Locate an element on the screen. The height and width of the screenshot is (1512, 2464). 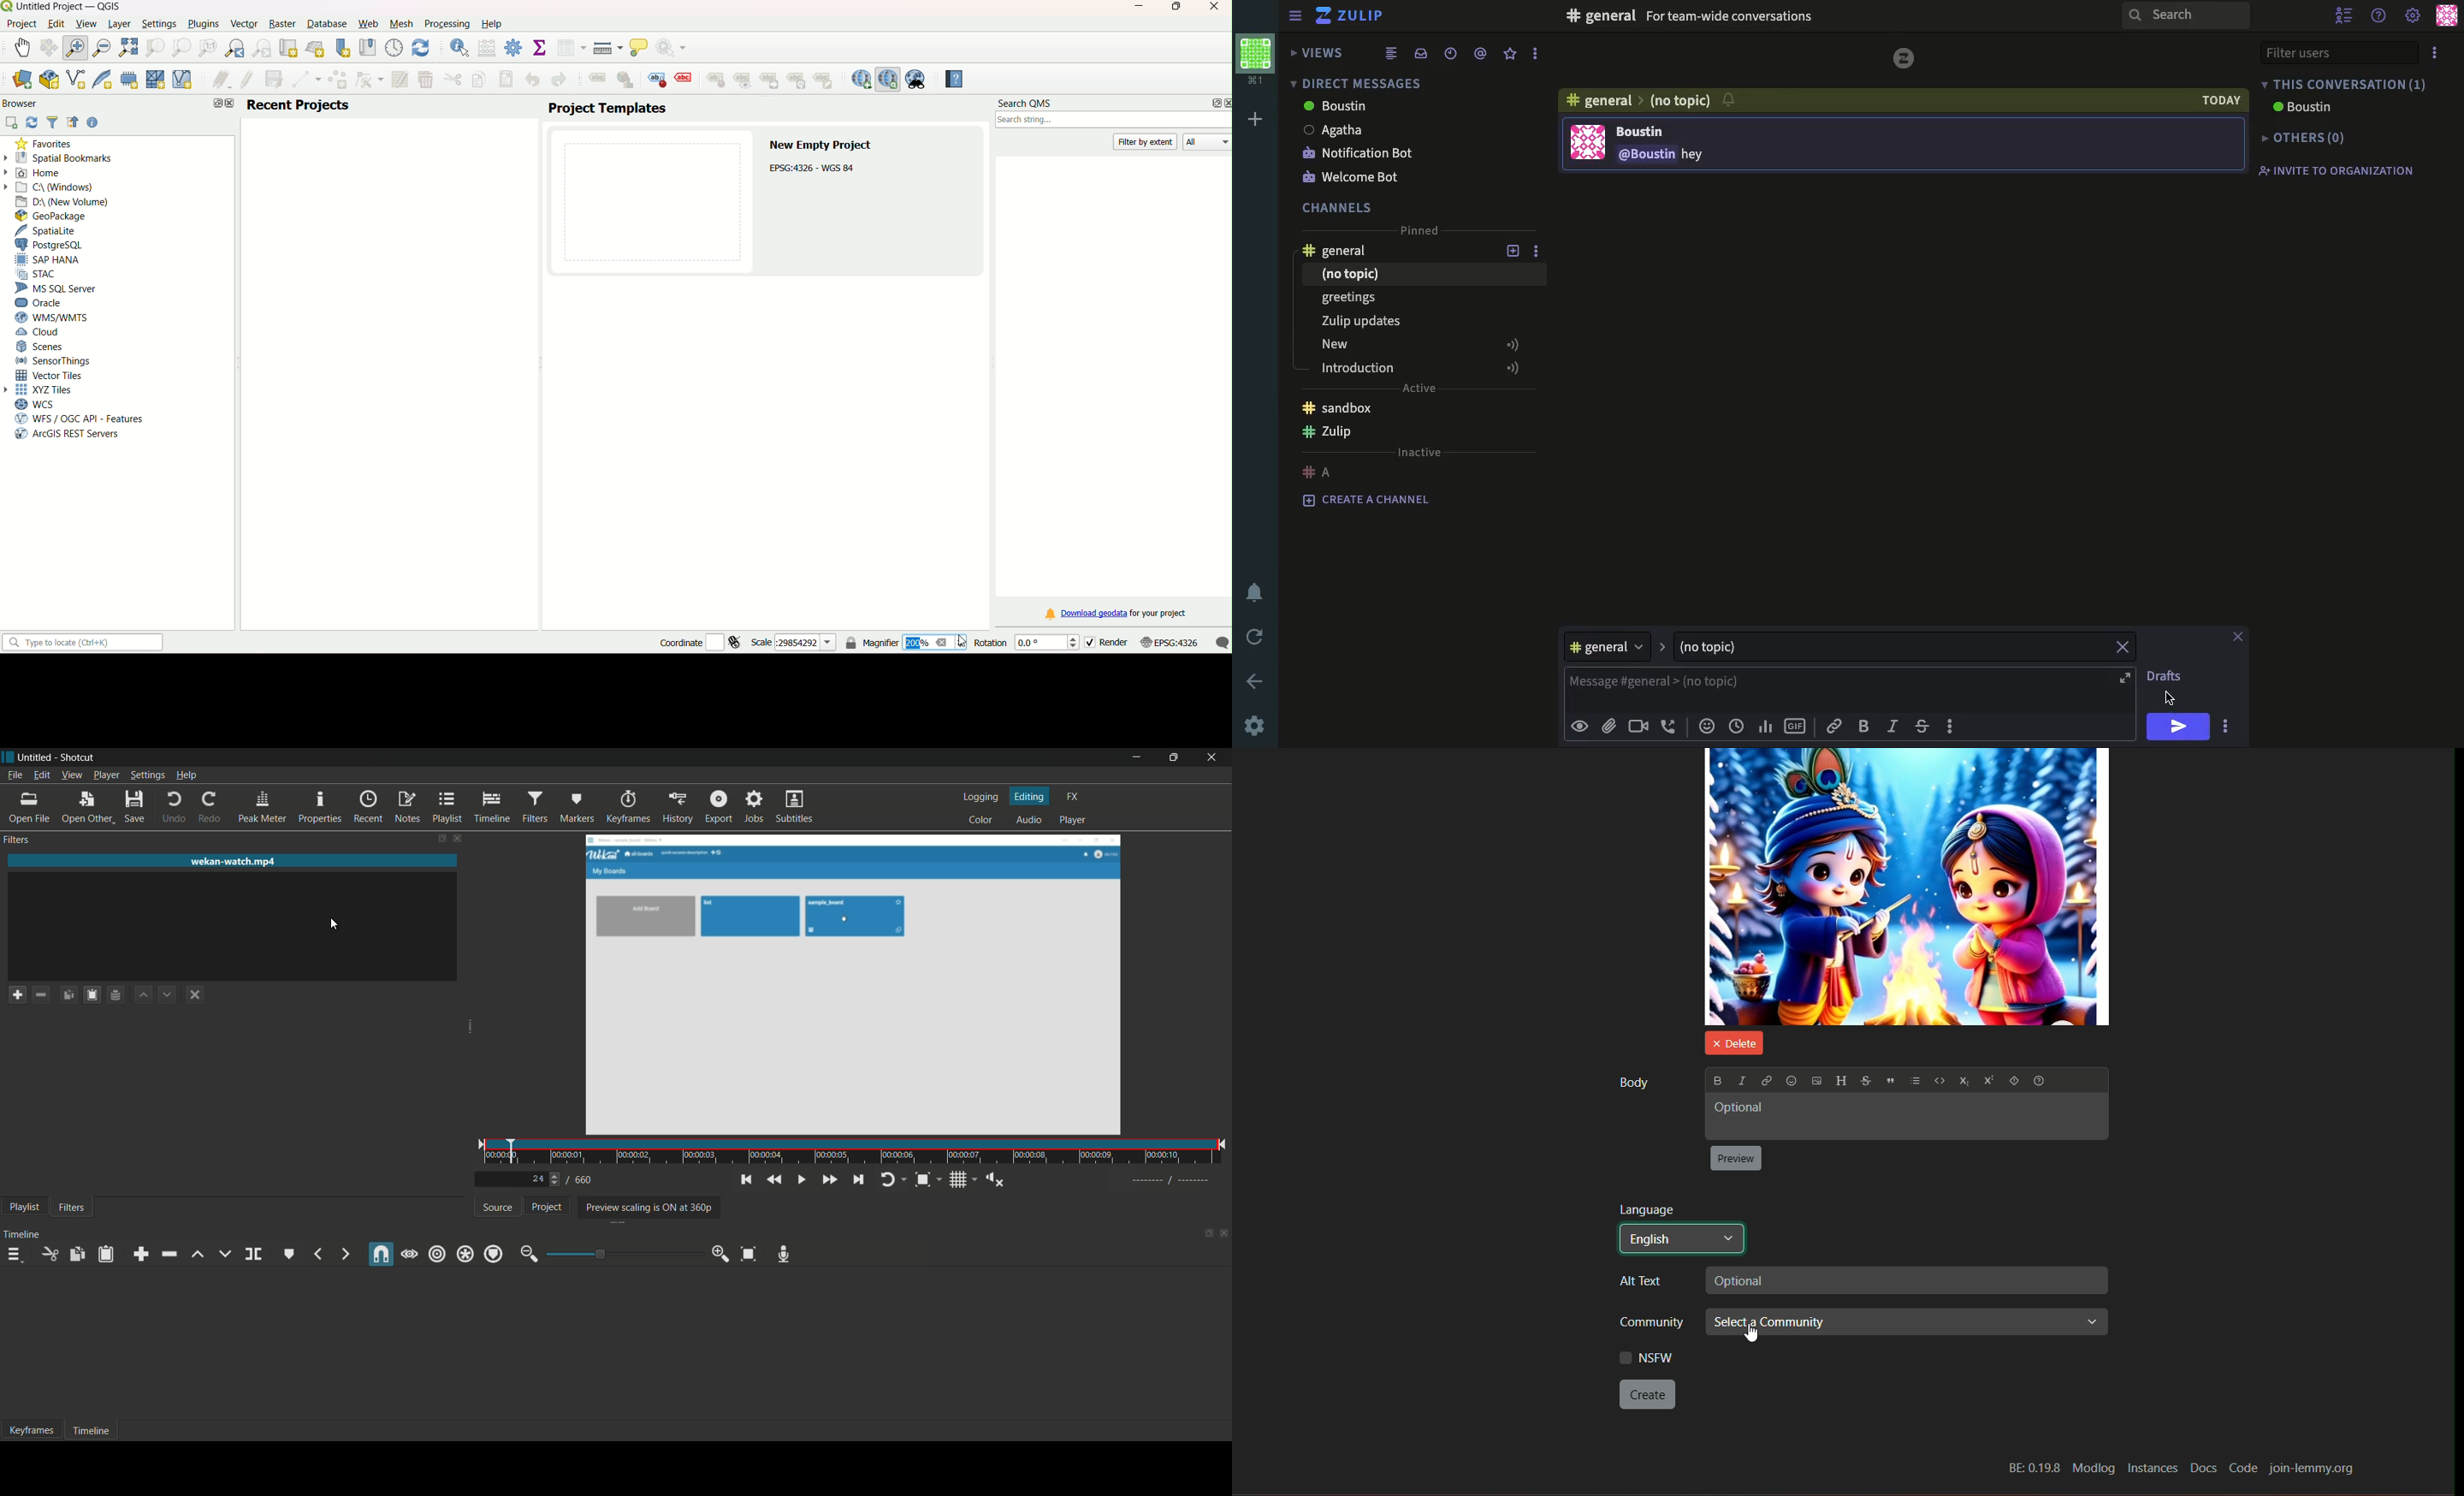
help is located at coordinates (493, 24).